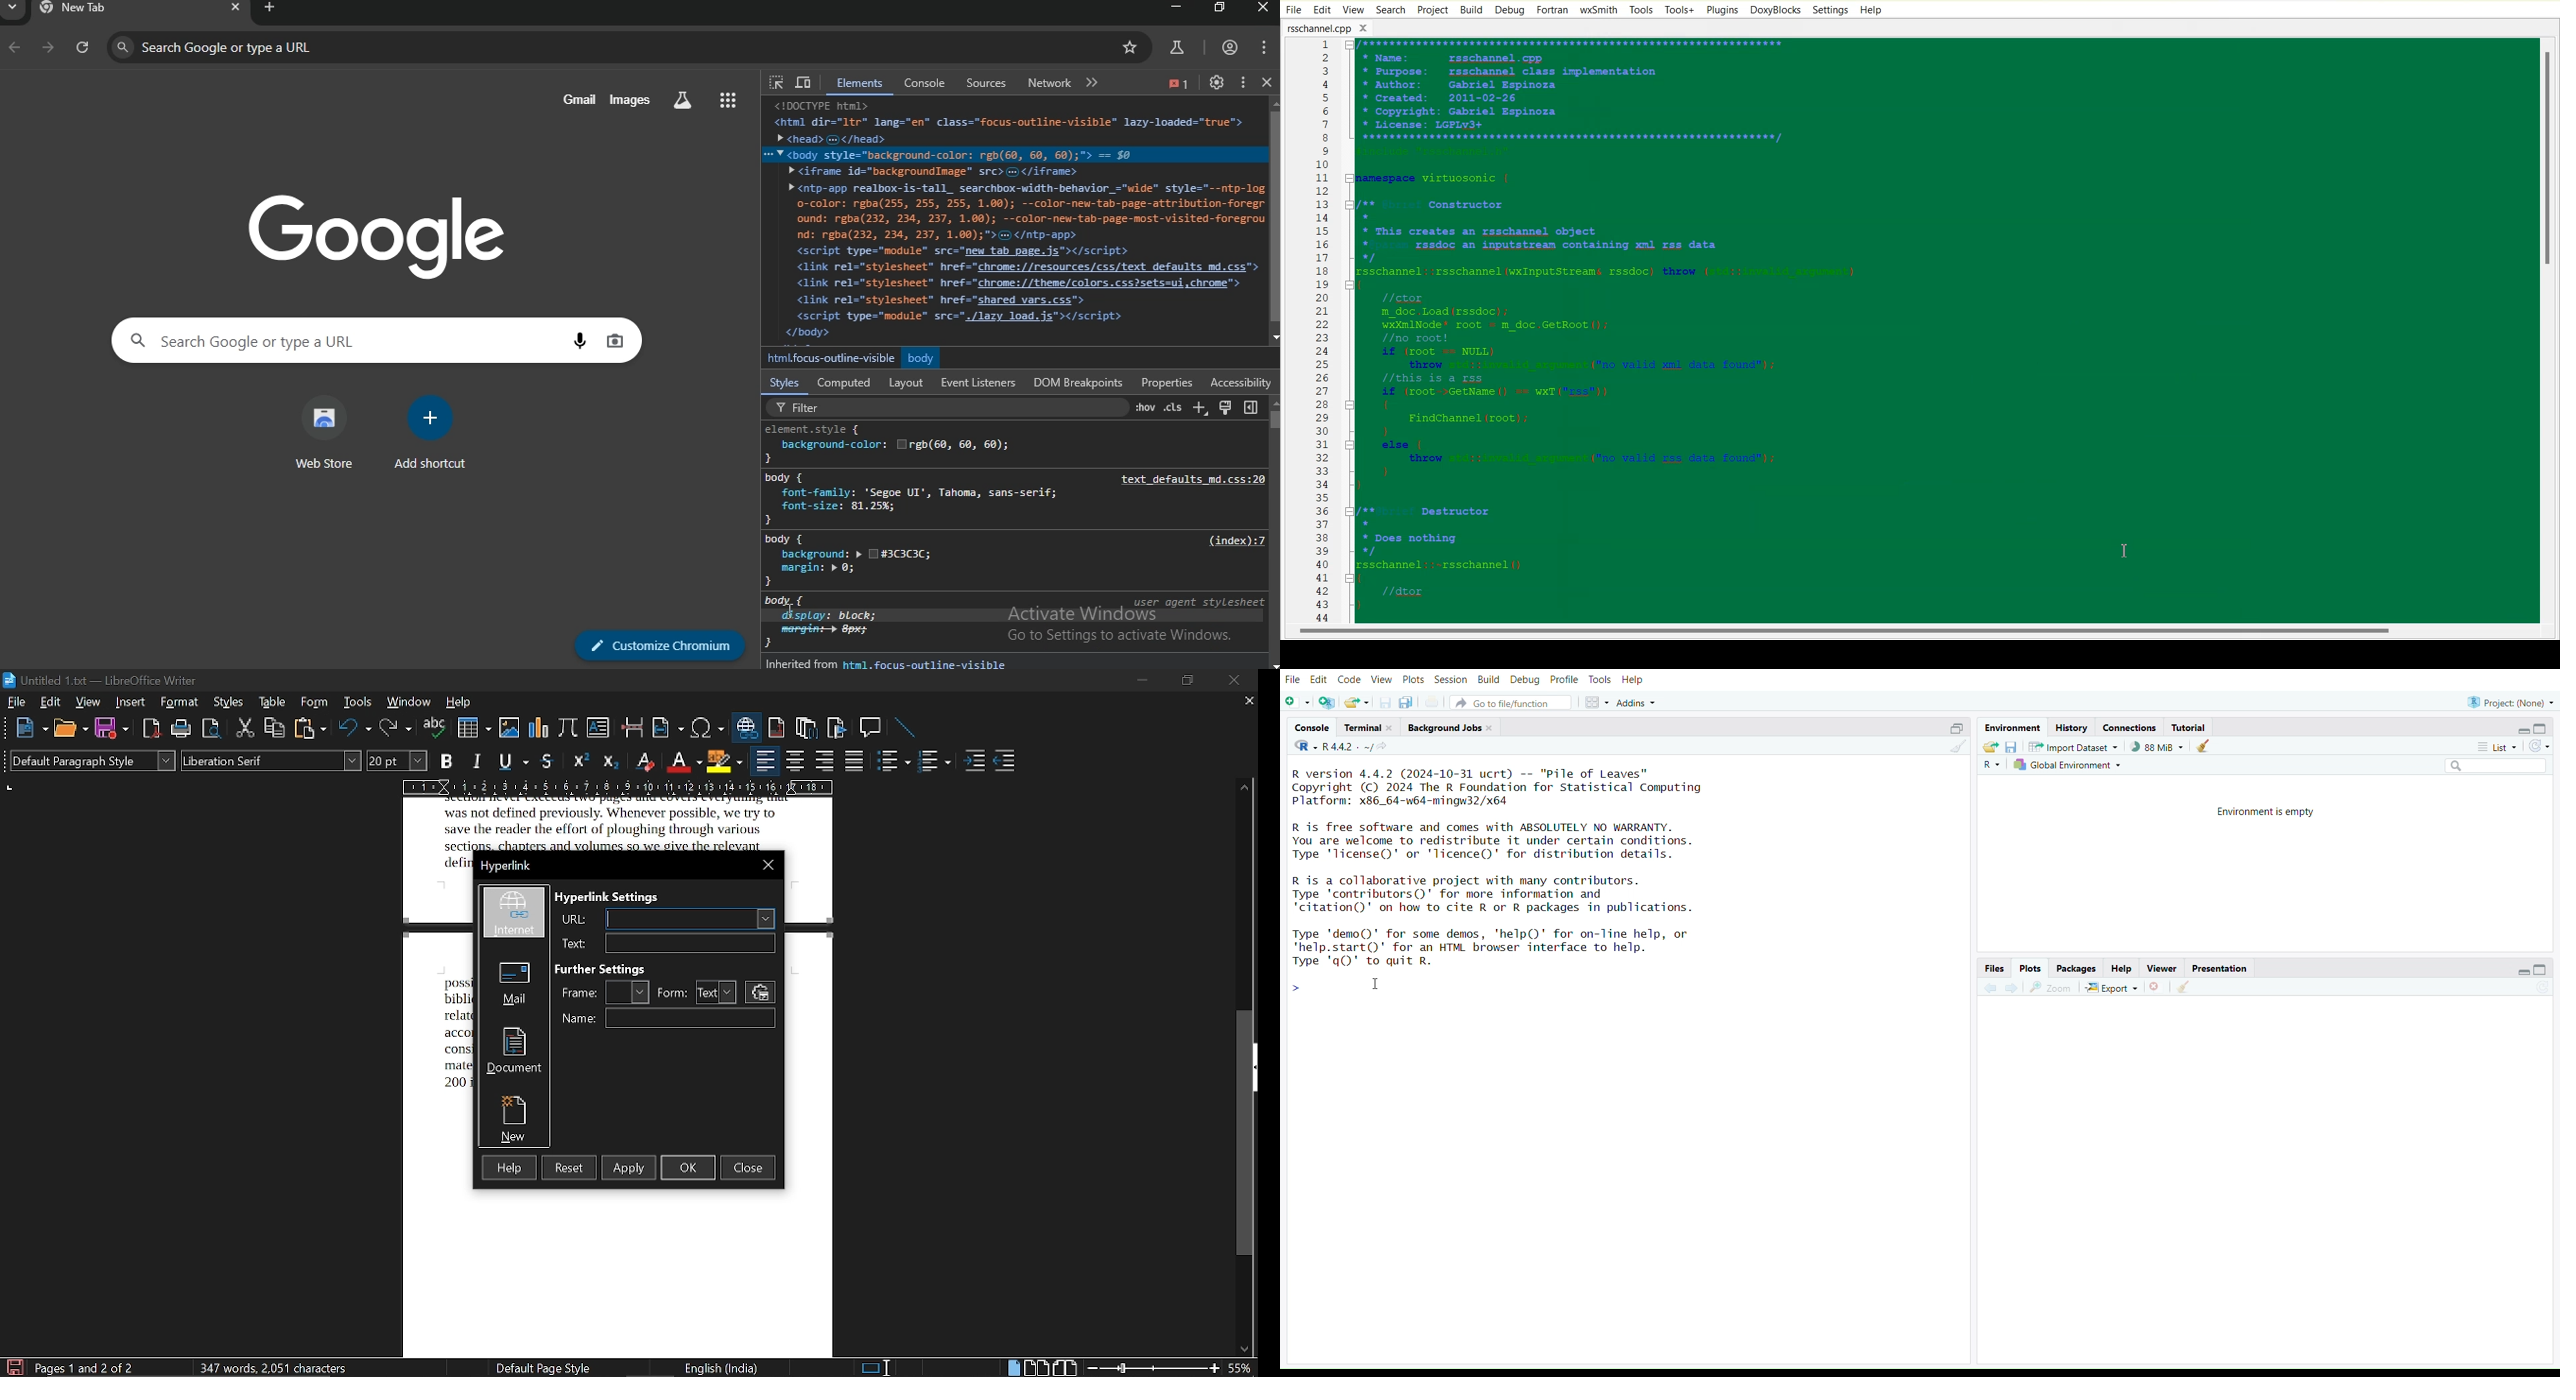  What do you see at coordinates (880, 1367) in the screenshot?
I see `standard selection` at bounding box center [880, 1367].